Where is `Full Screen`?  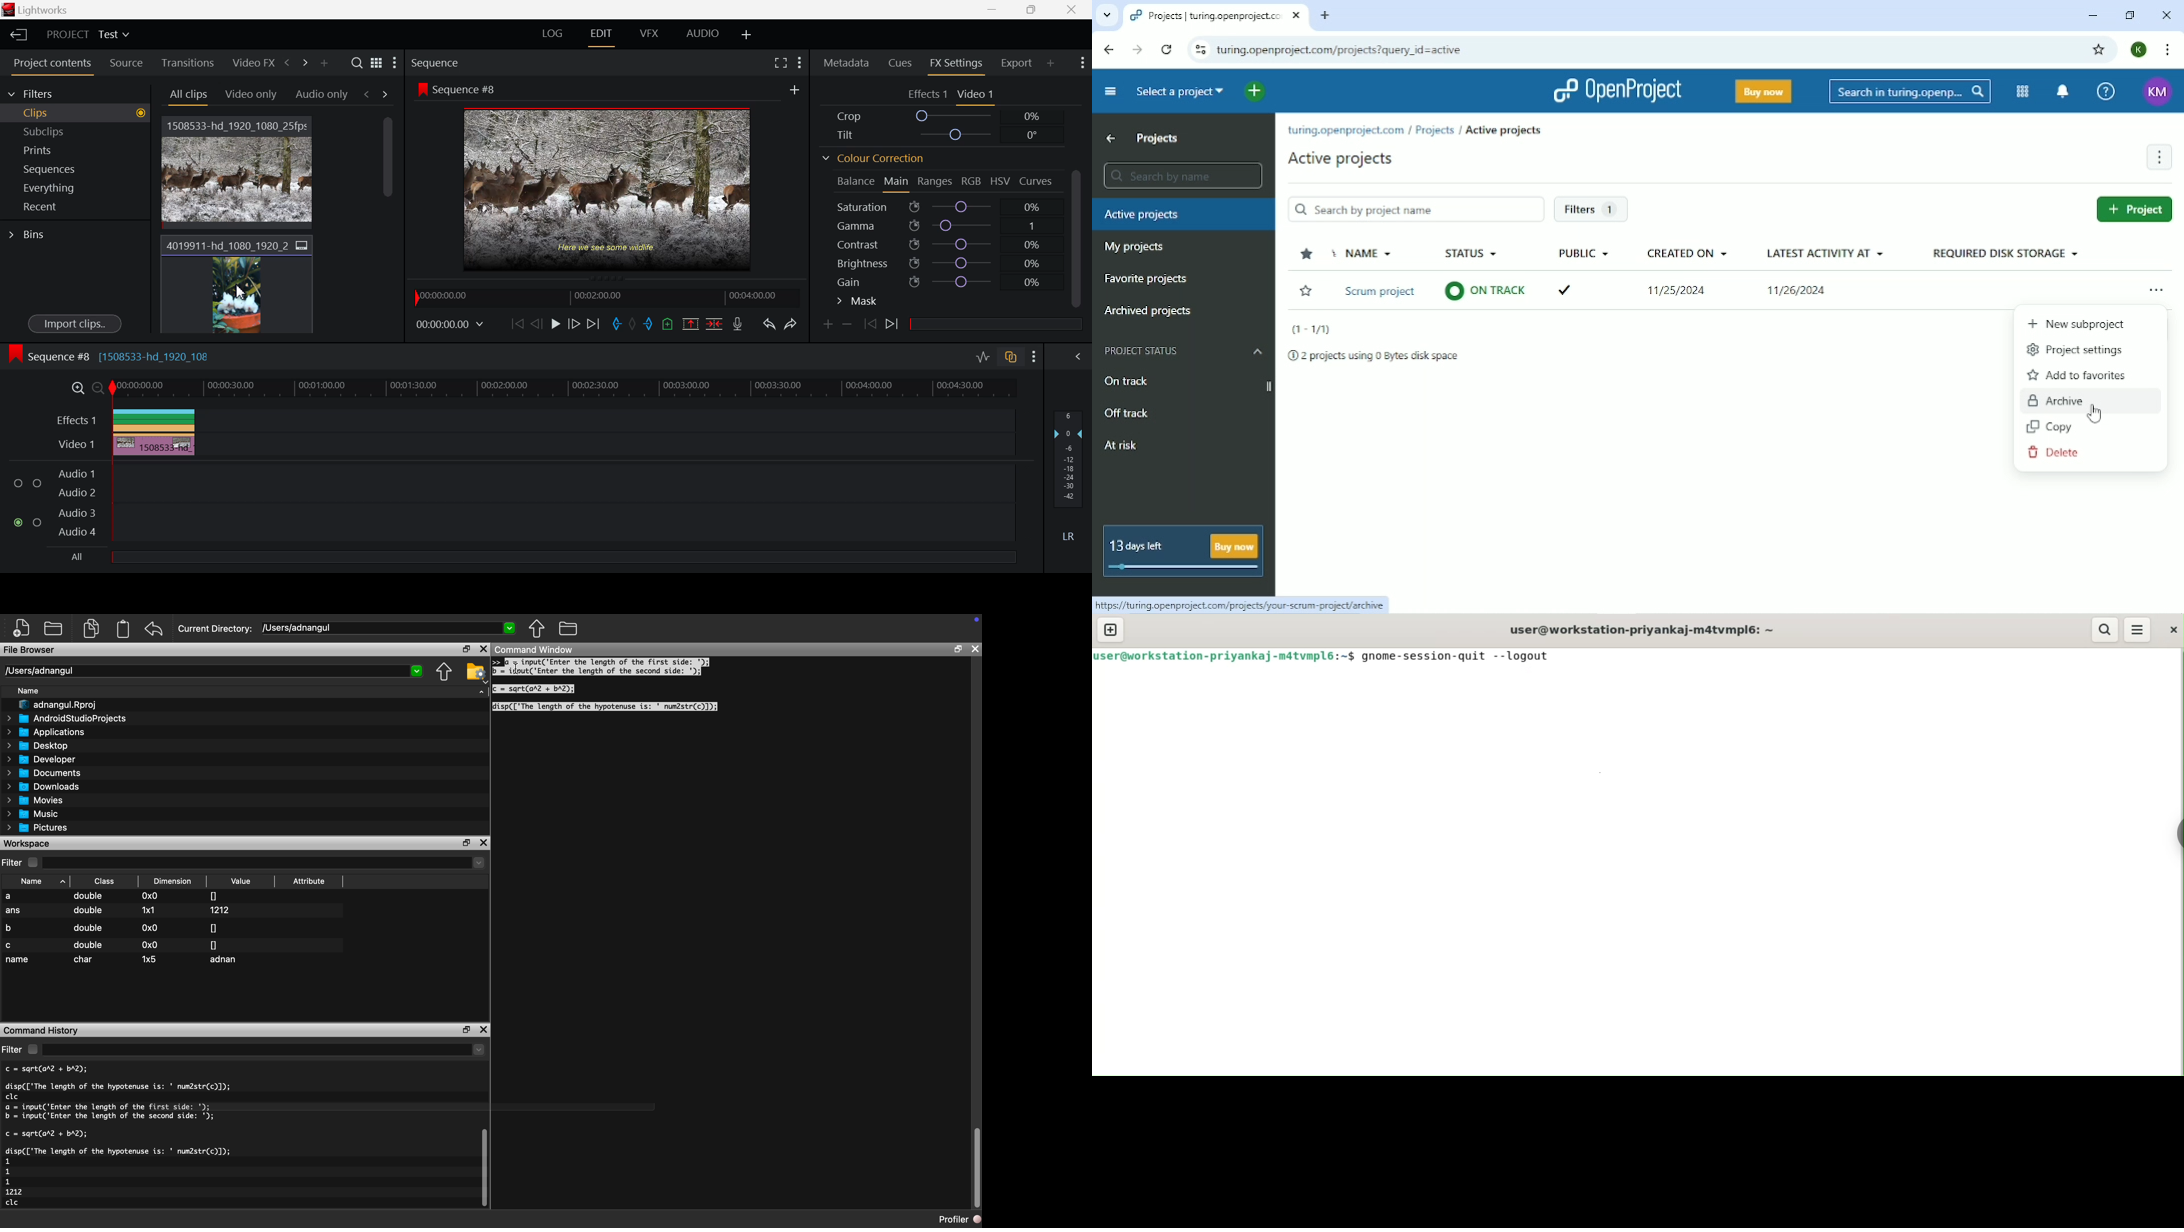 Full Screen is located at coordinates (781, 62).